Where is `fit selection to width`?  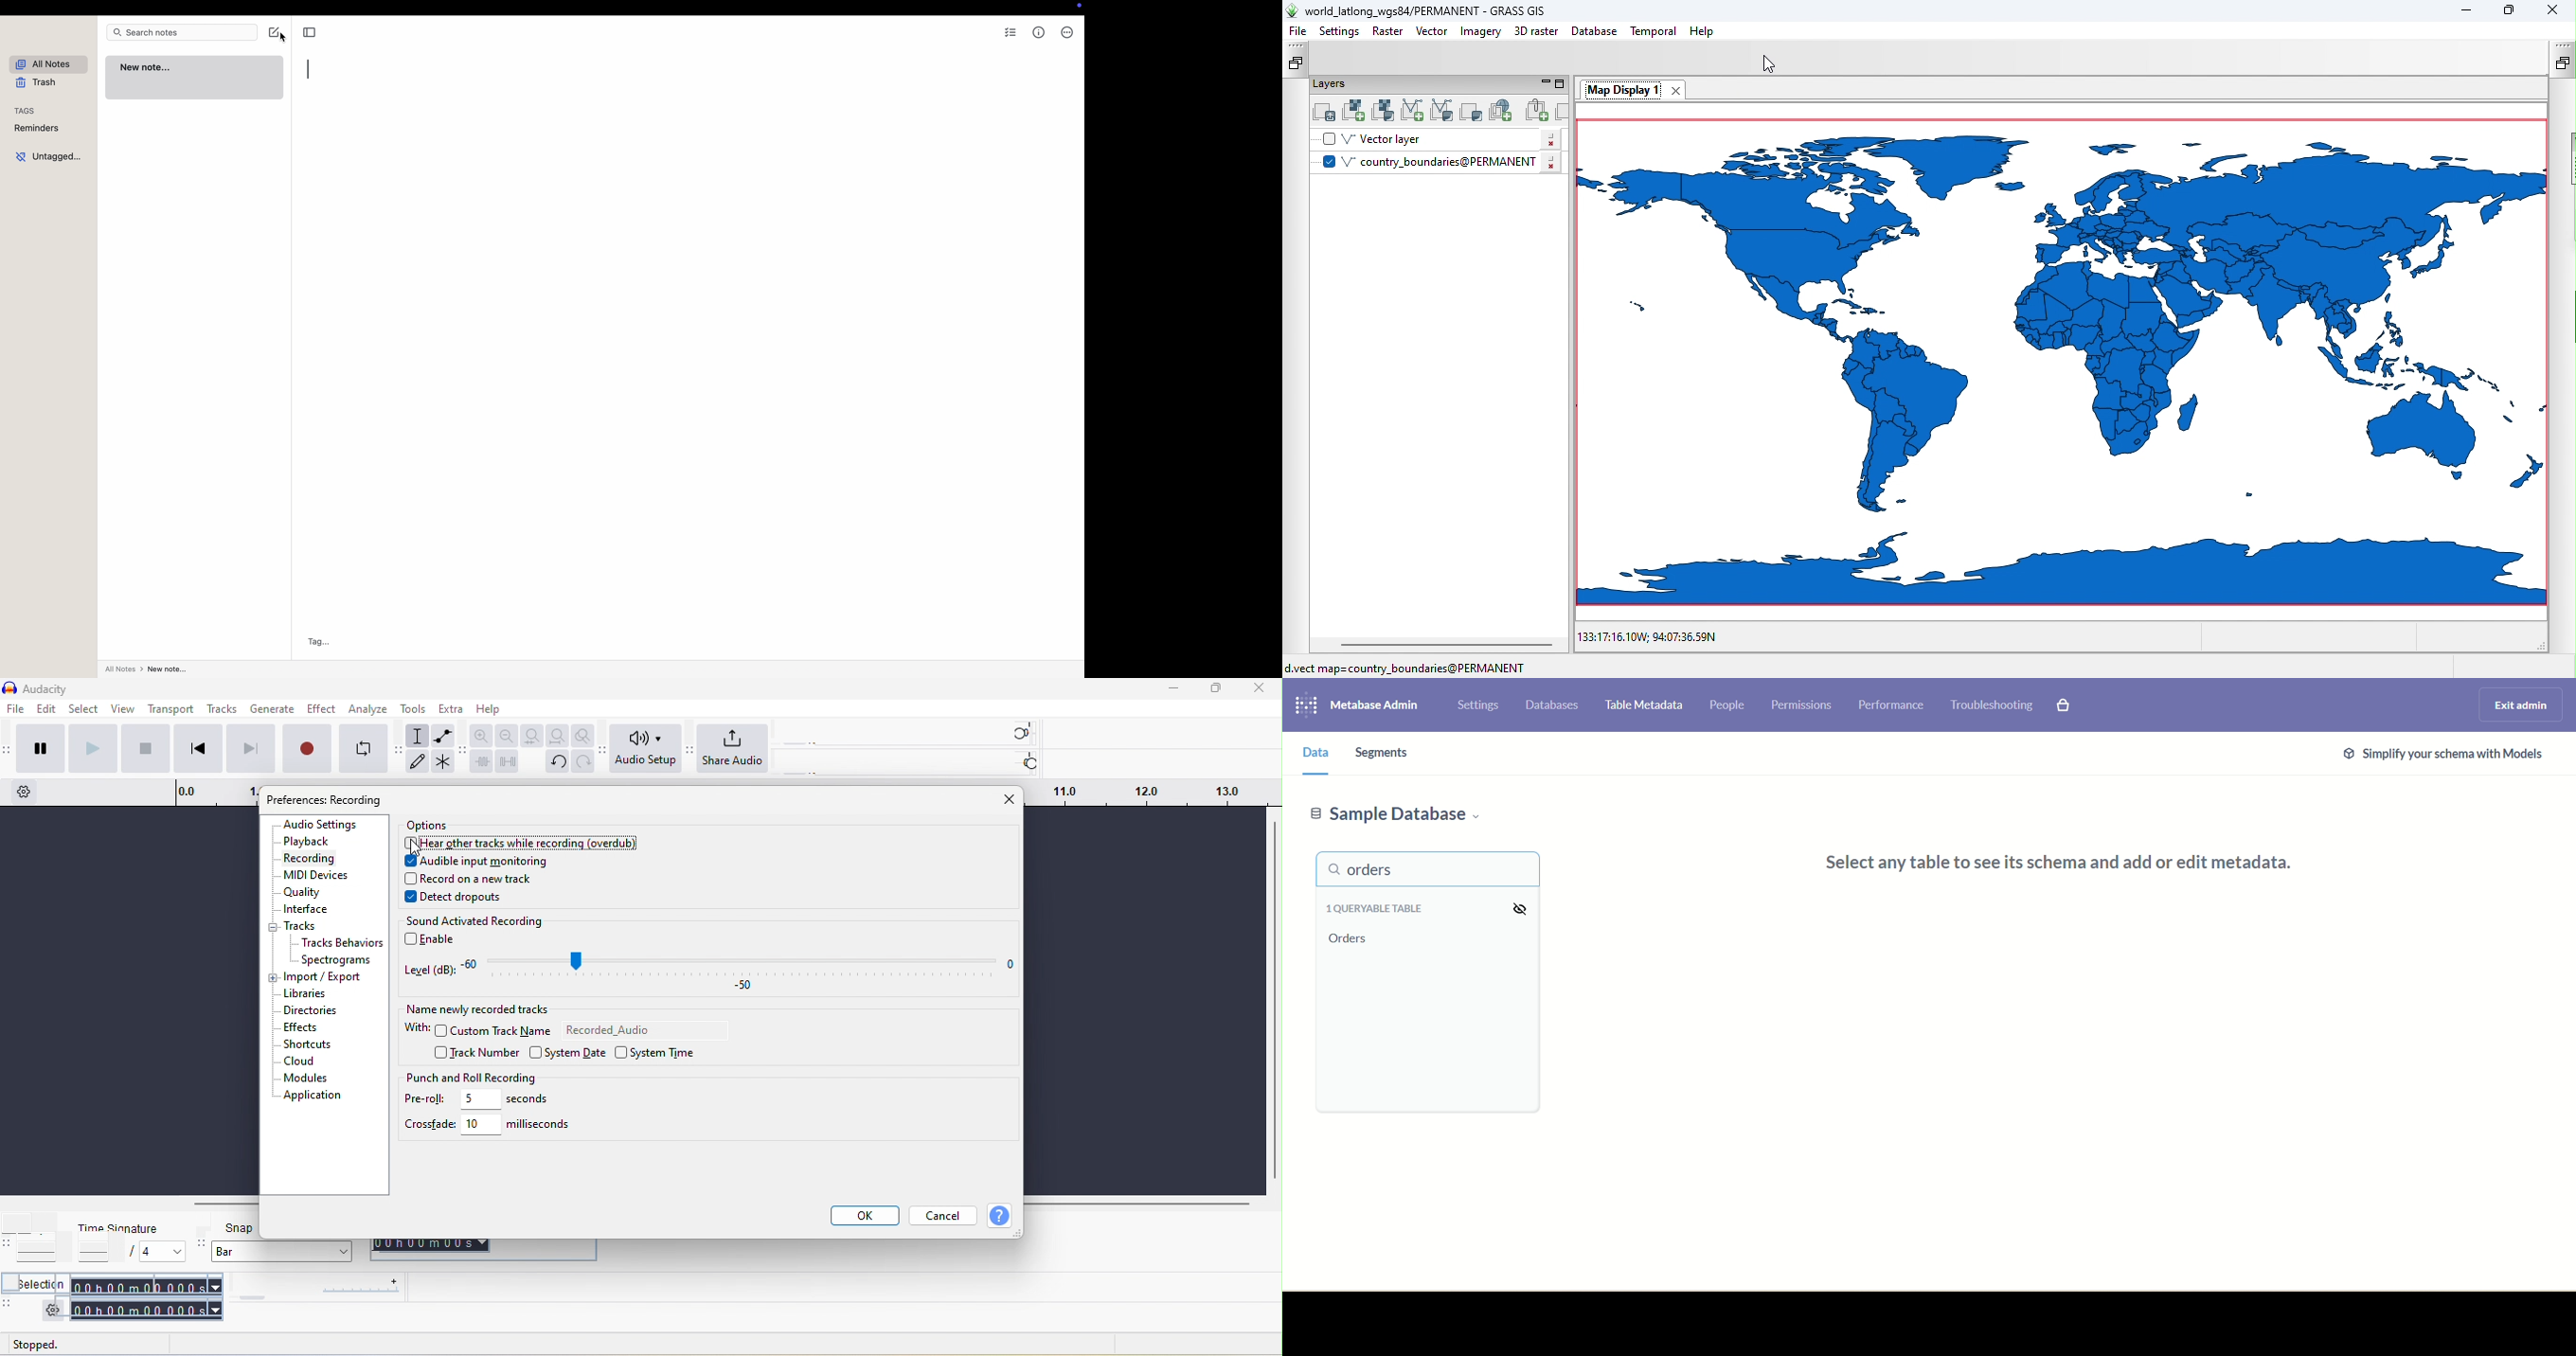
fit selection to width is located at coordinates (532, 735).